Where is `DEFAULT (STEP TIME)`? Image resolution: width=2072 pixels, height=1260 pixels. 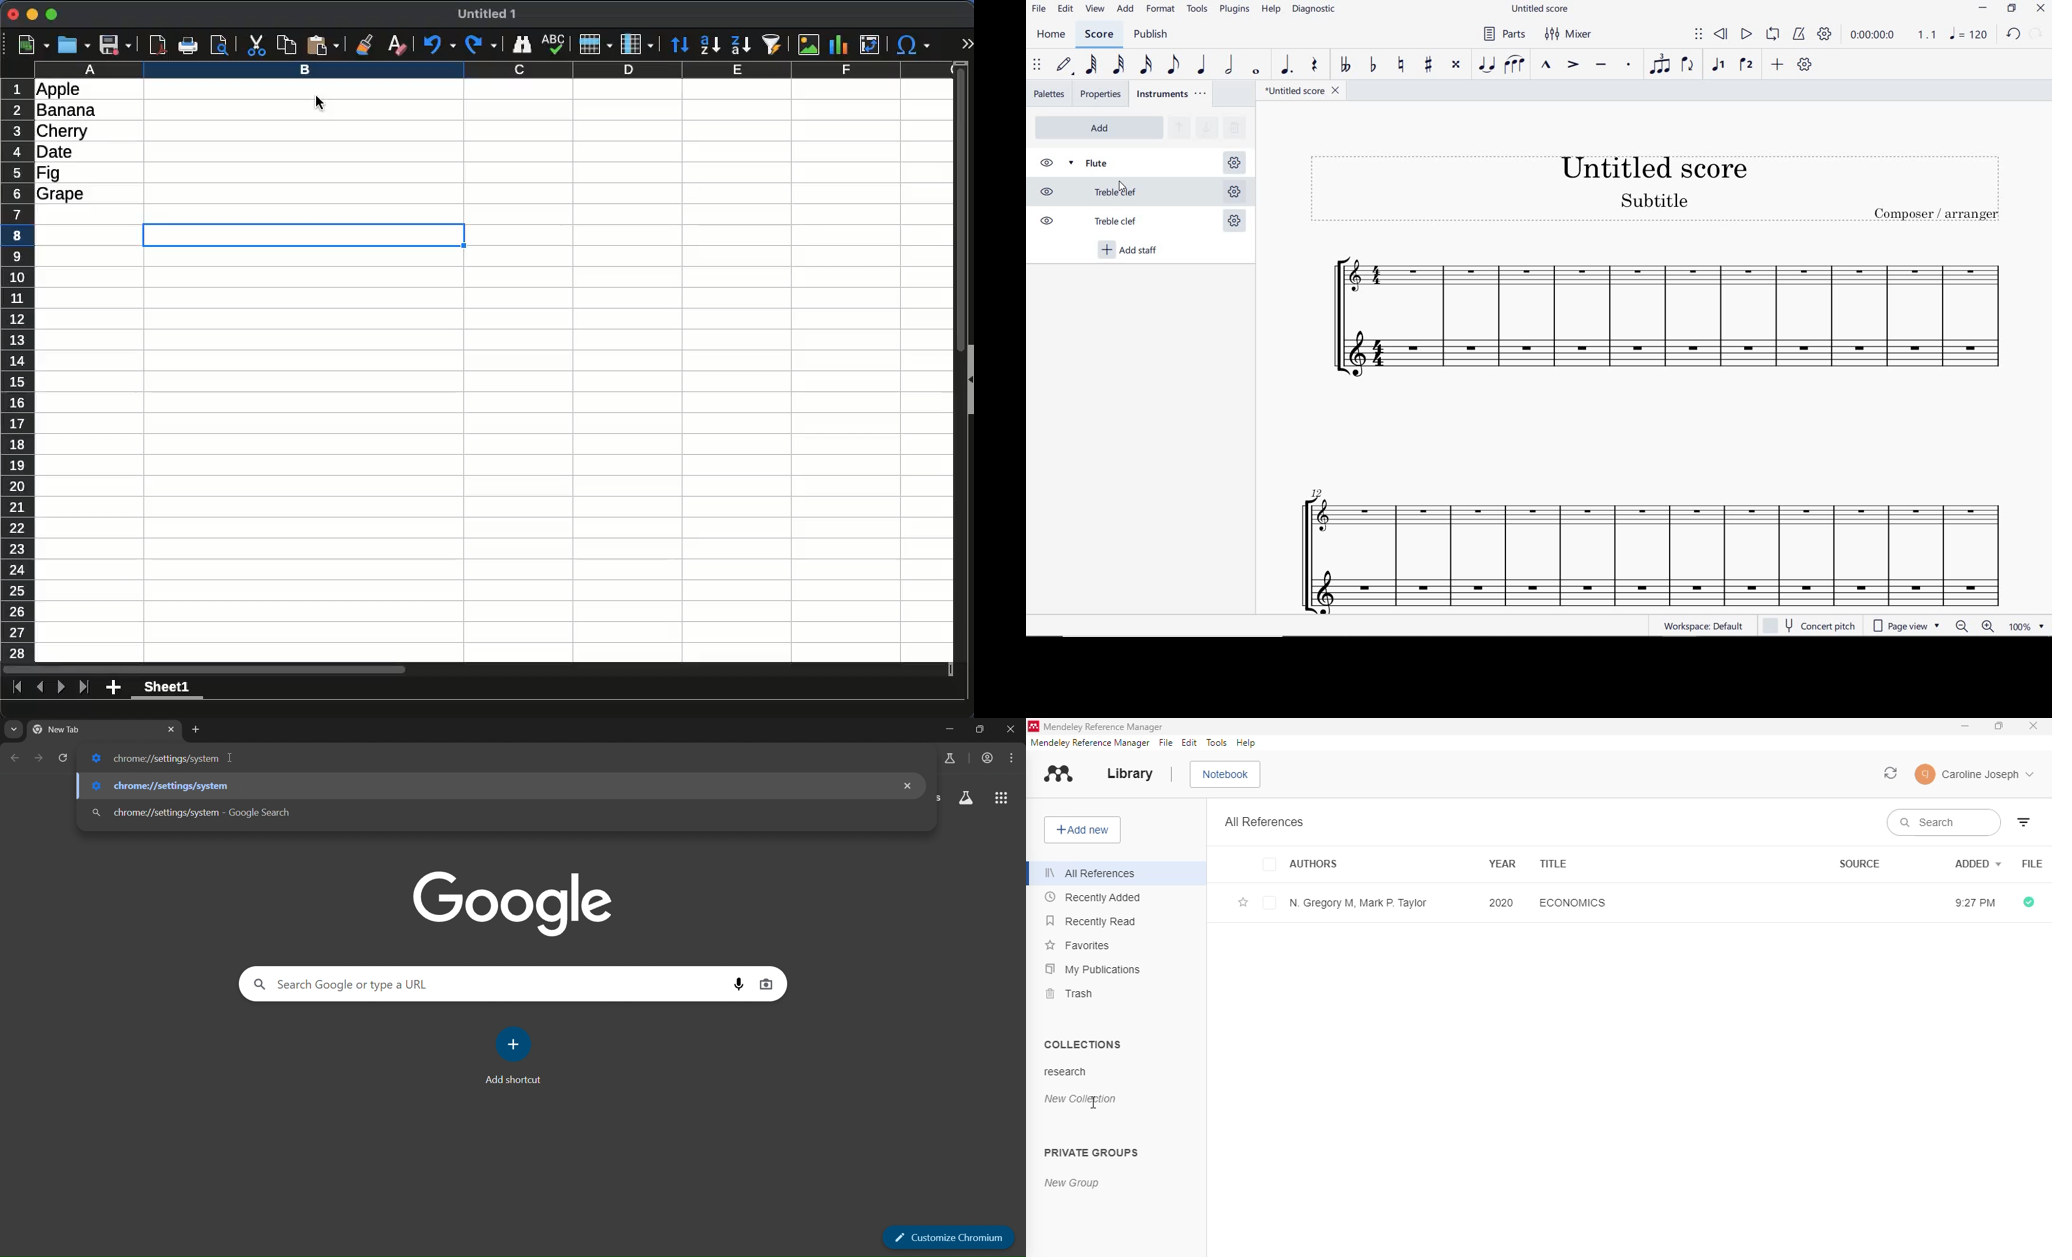 DEFAULT (STEP TIME) is located at coordinates (1064, 65).